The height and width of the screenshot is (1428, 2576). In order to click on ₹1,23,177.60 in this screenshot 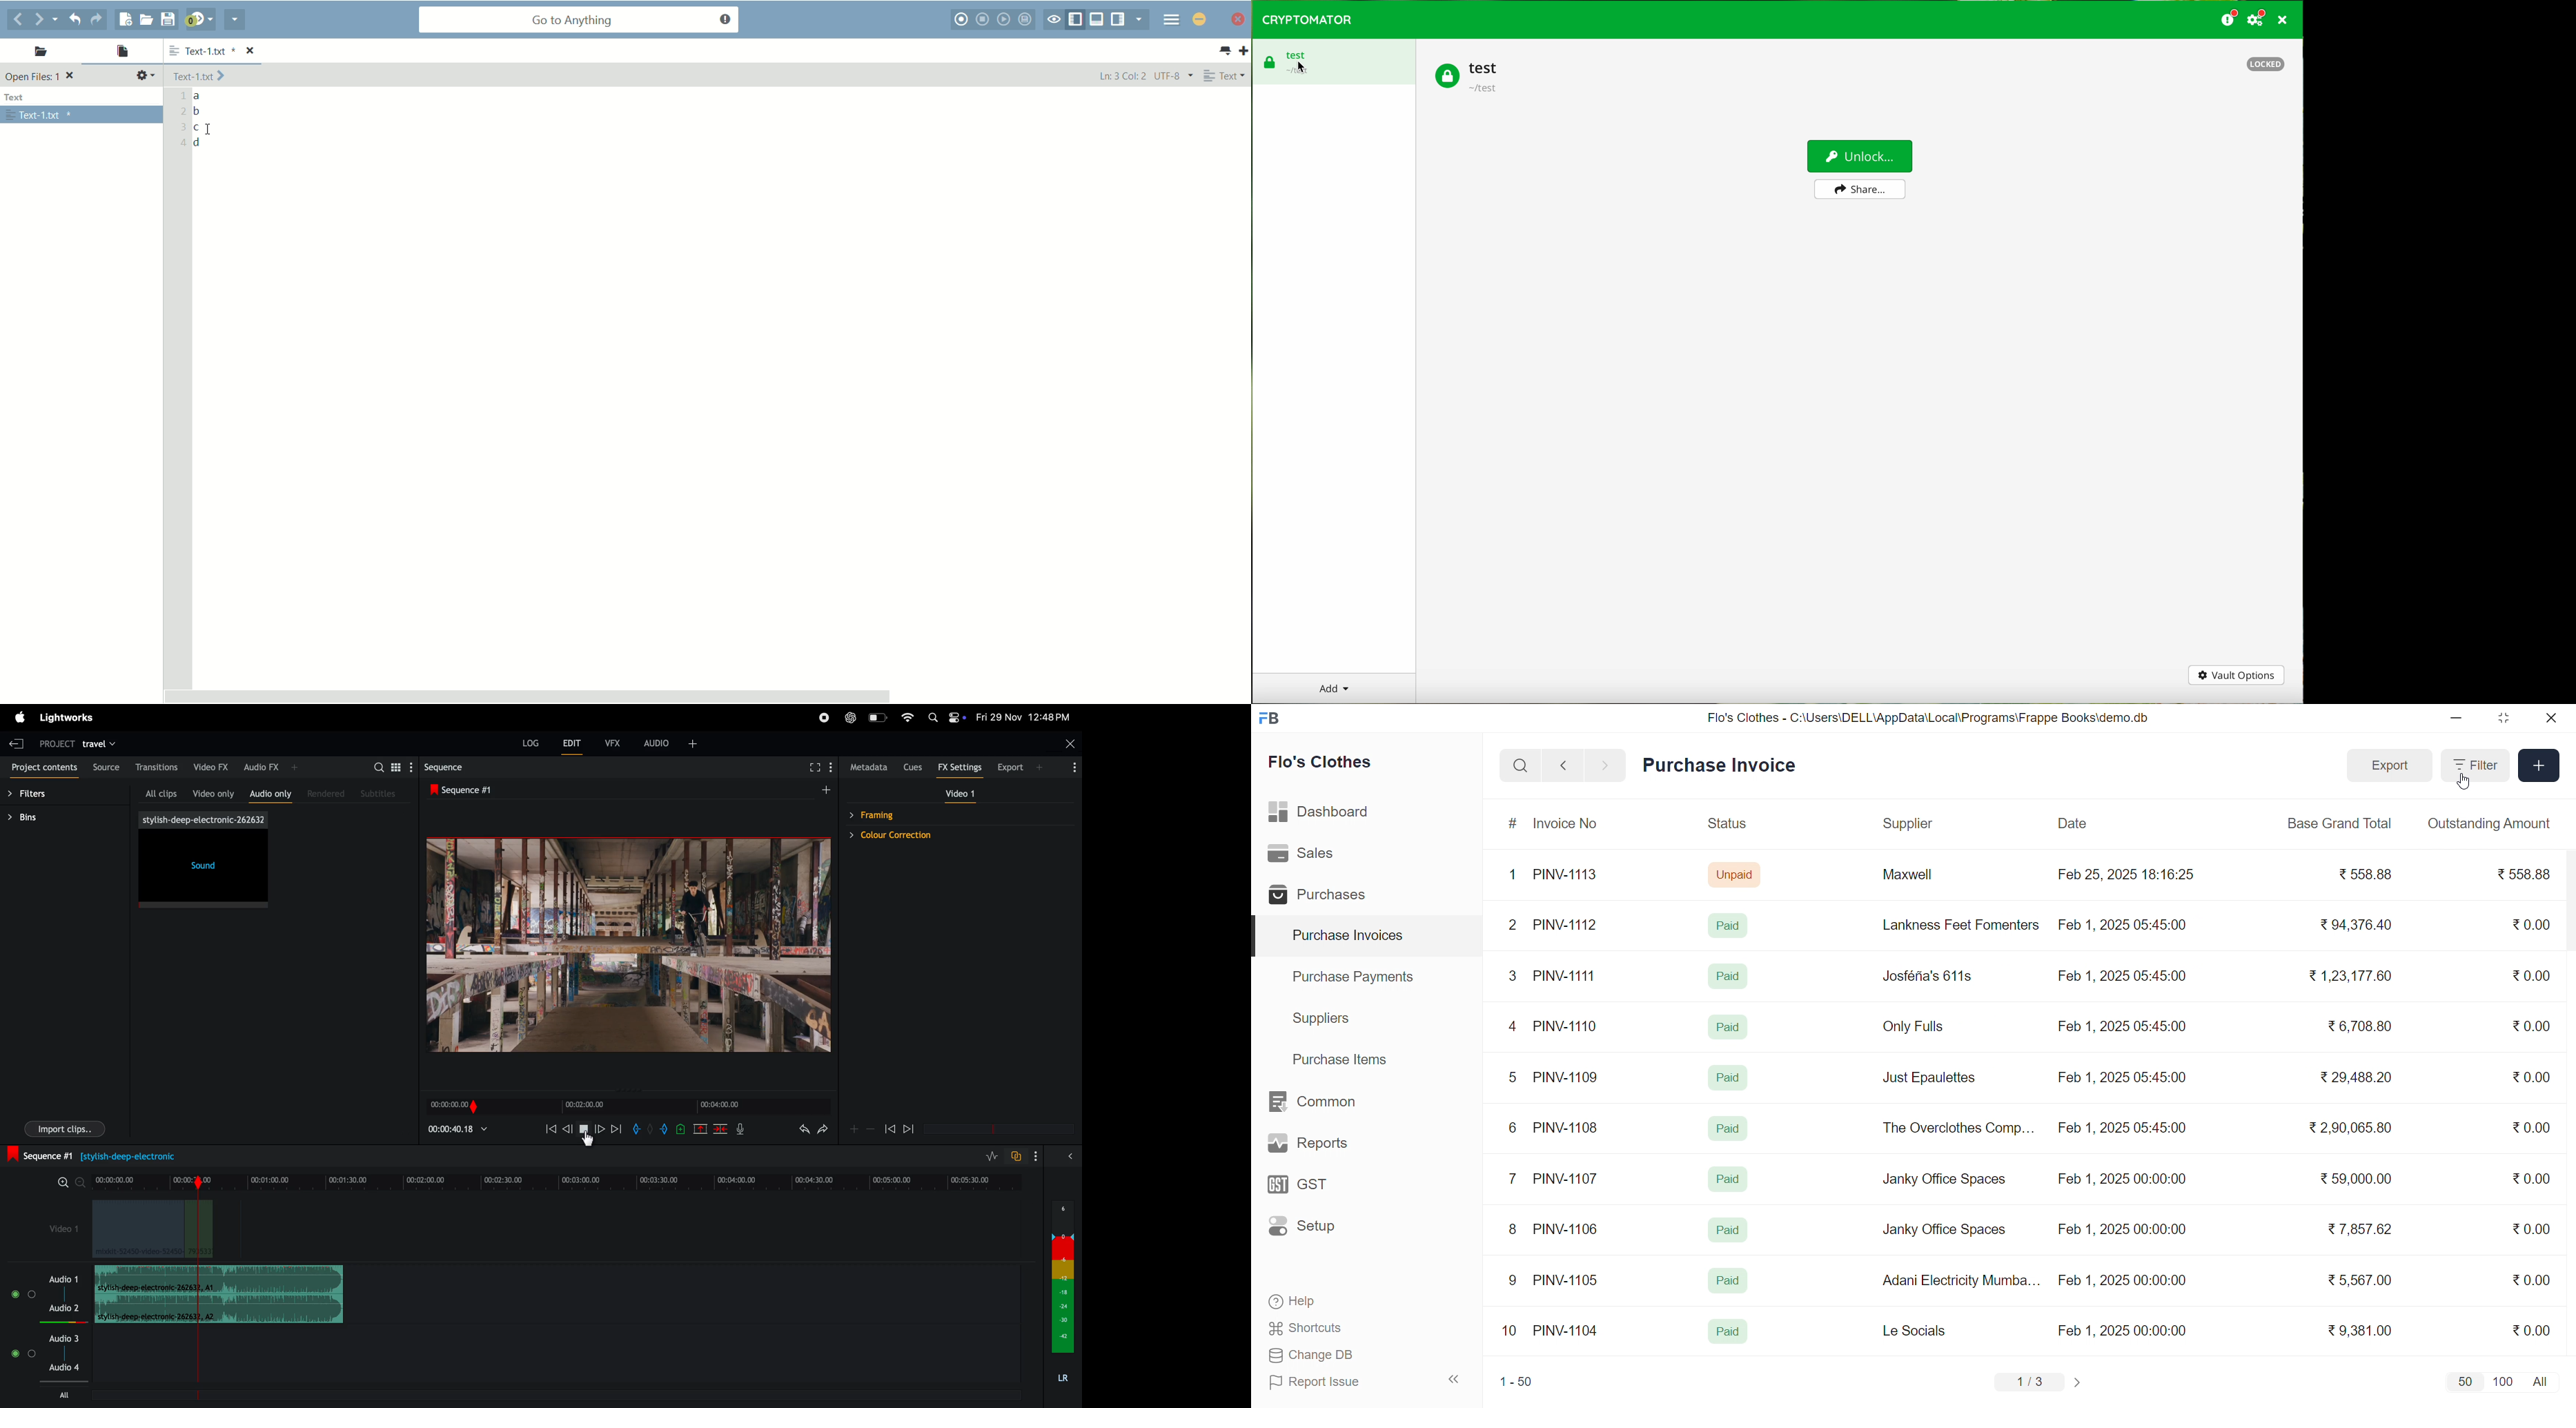, I will do `click(2348, 975)`.